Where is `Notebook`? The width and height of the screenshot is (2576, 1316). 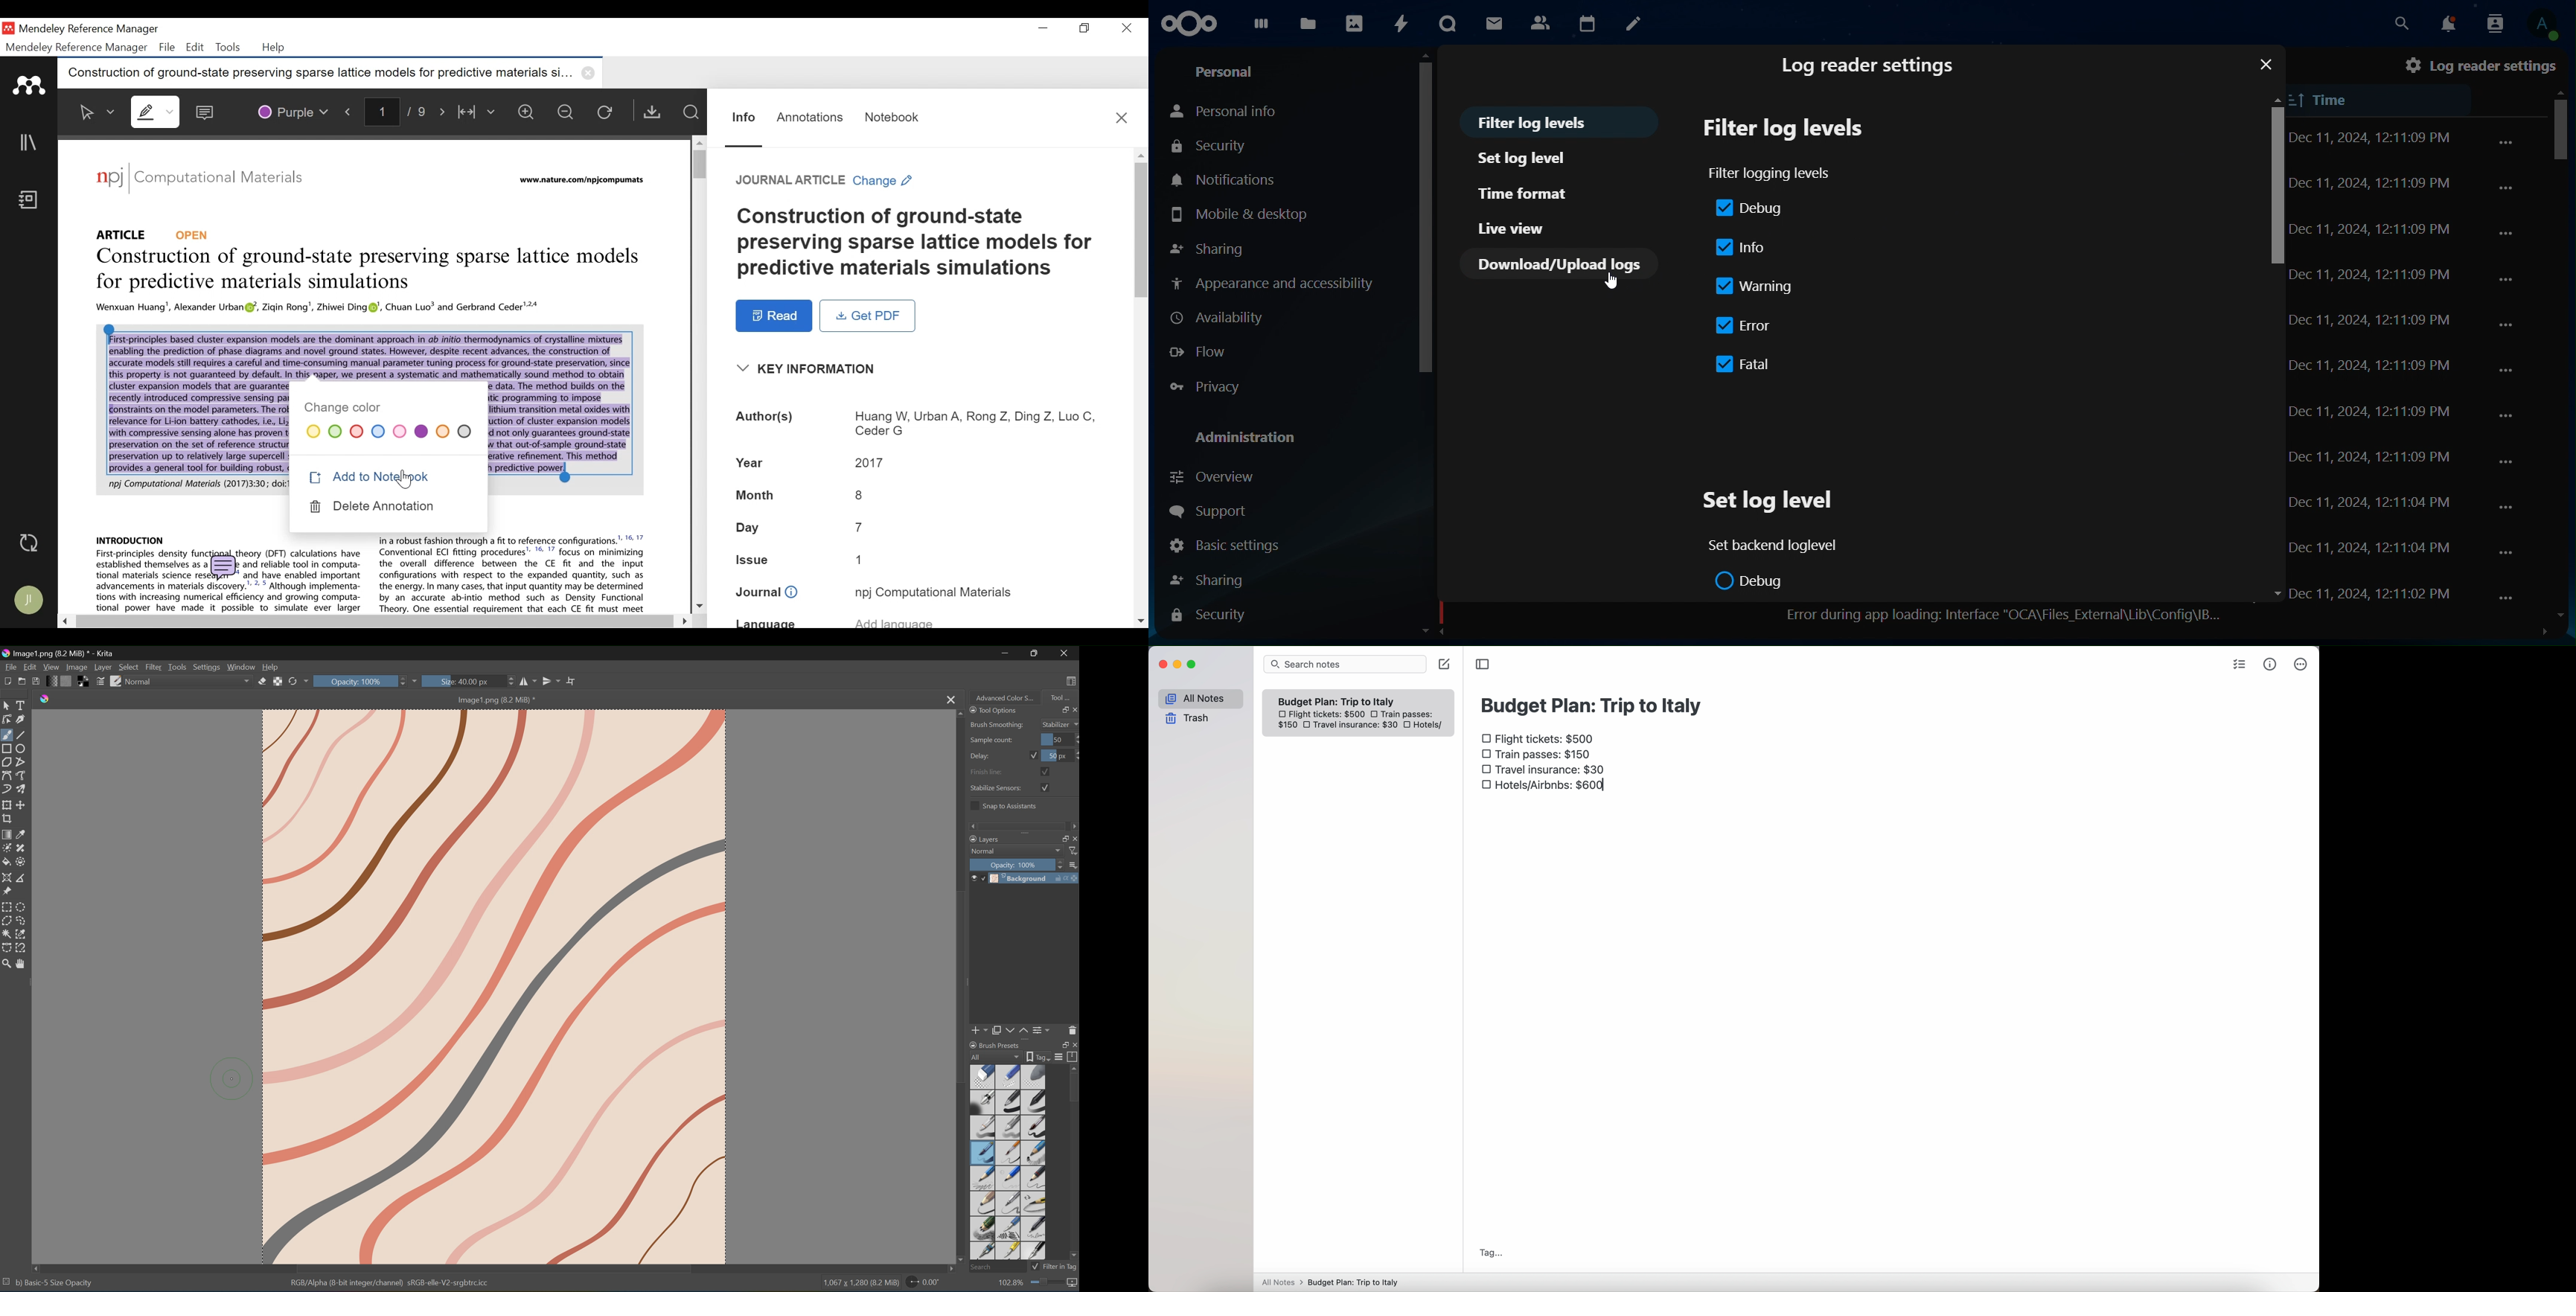
Notebook is located at coordinates (32, 201).